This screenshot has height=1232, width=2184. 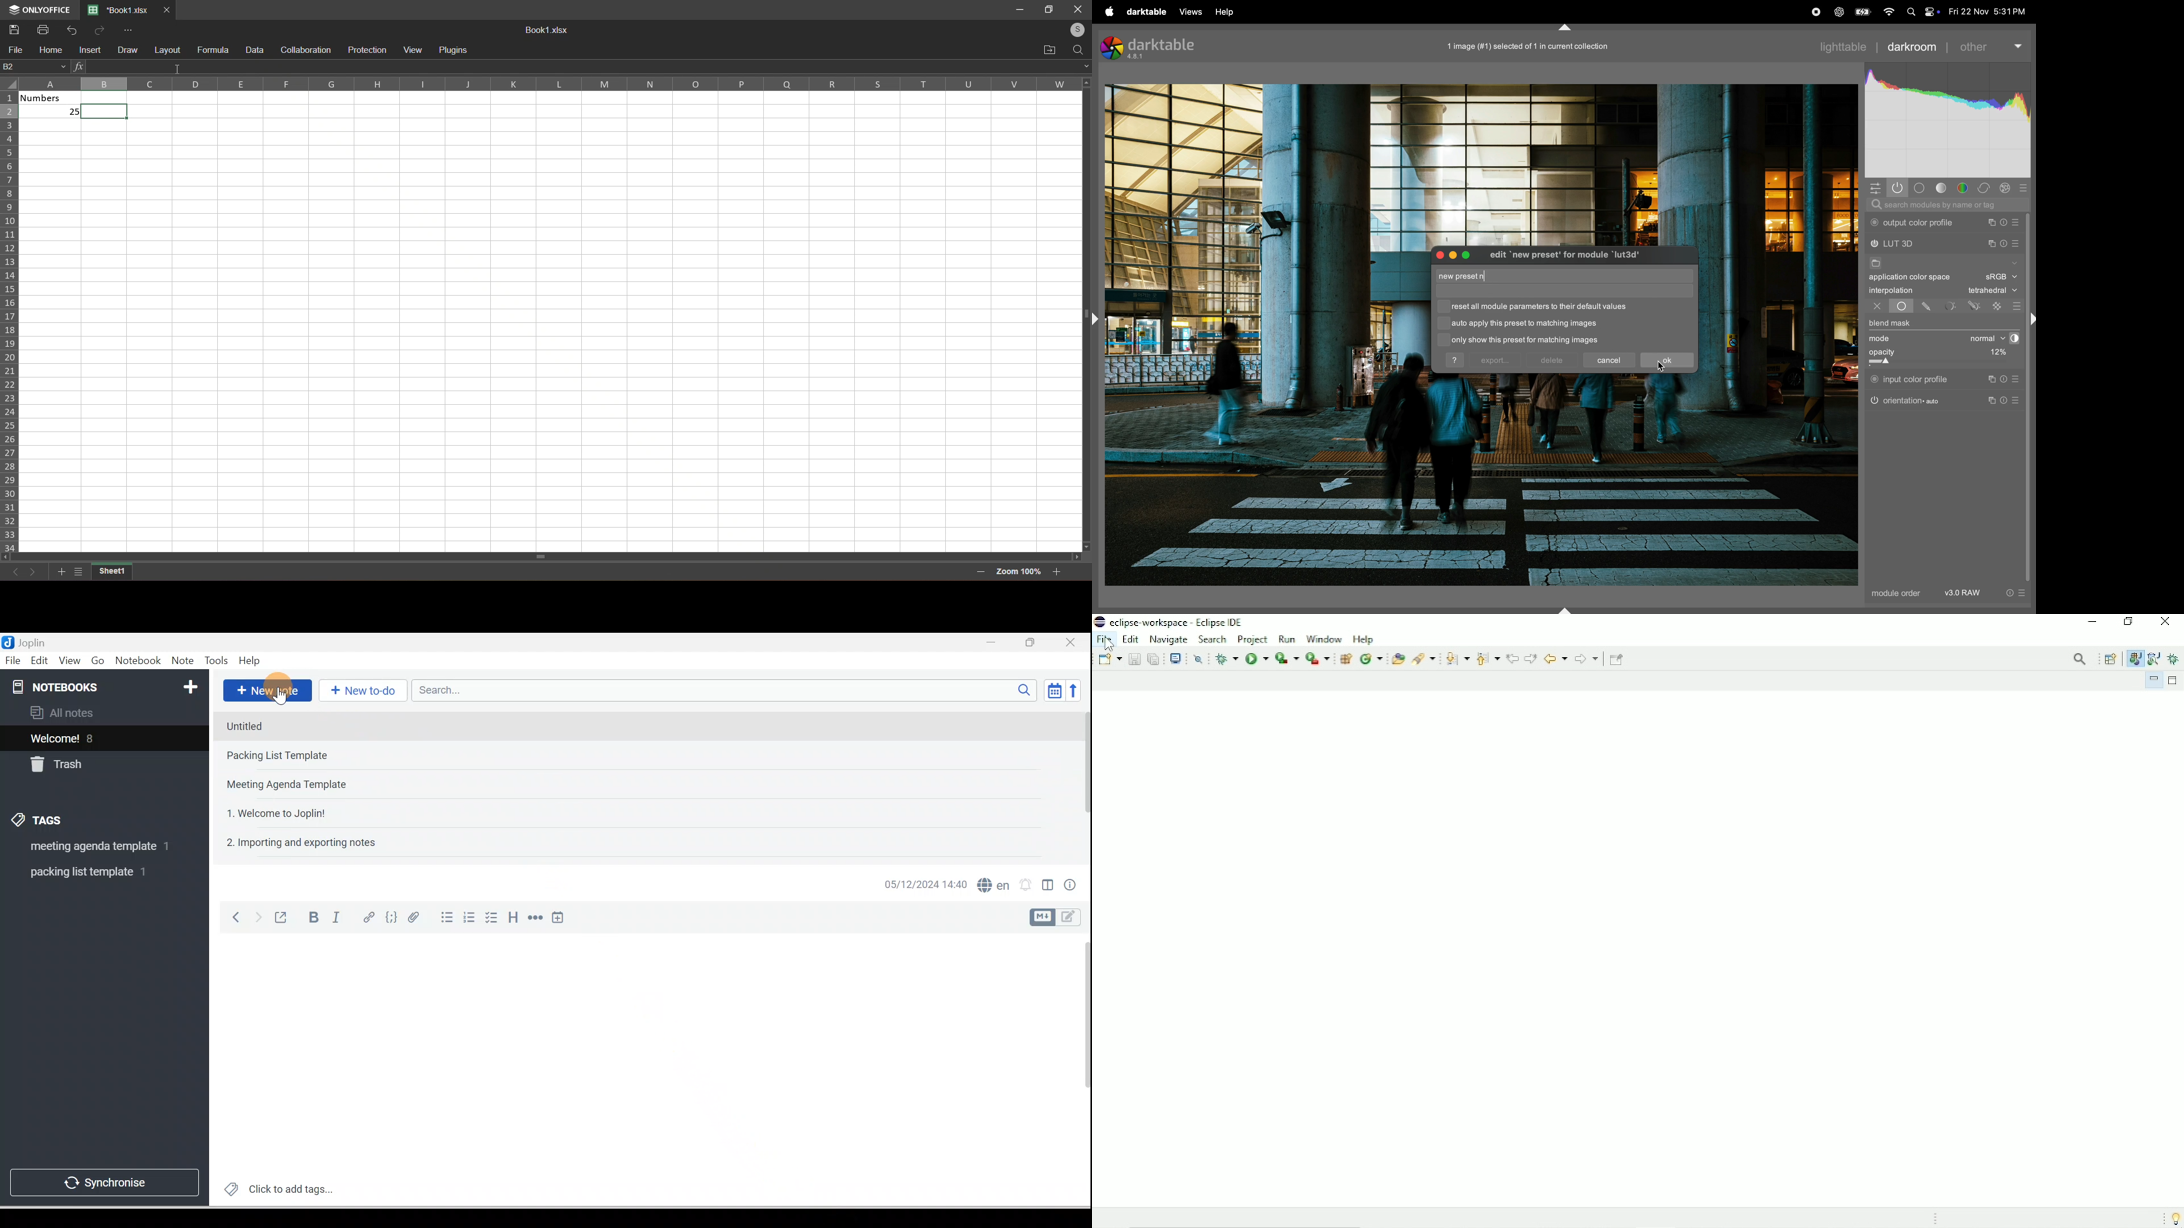 I want to click on delete, so click(x=1552, y=361).